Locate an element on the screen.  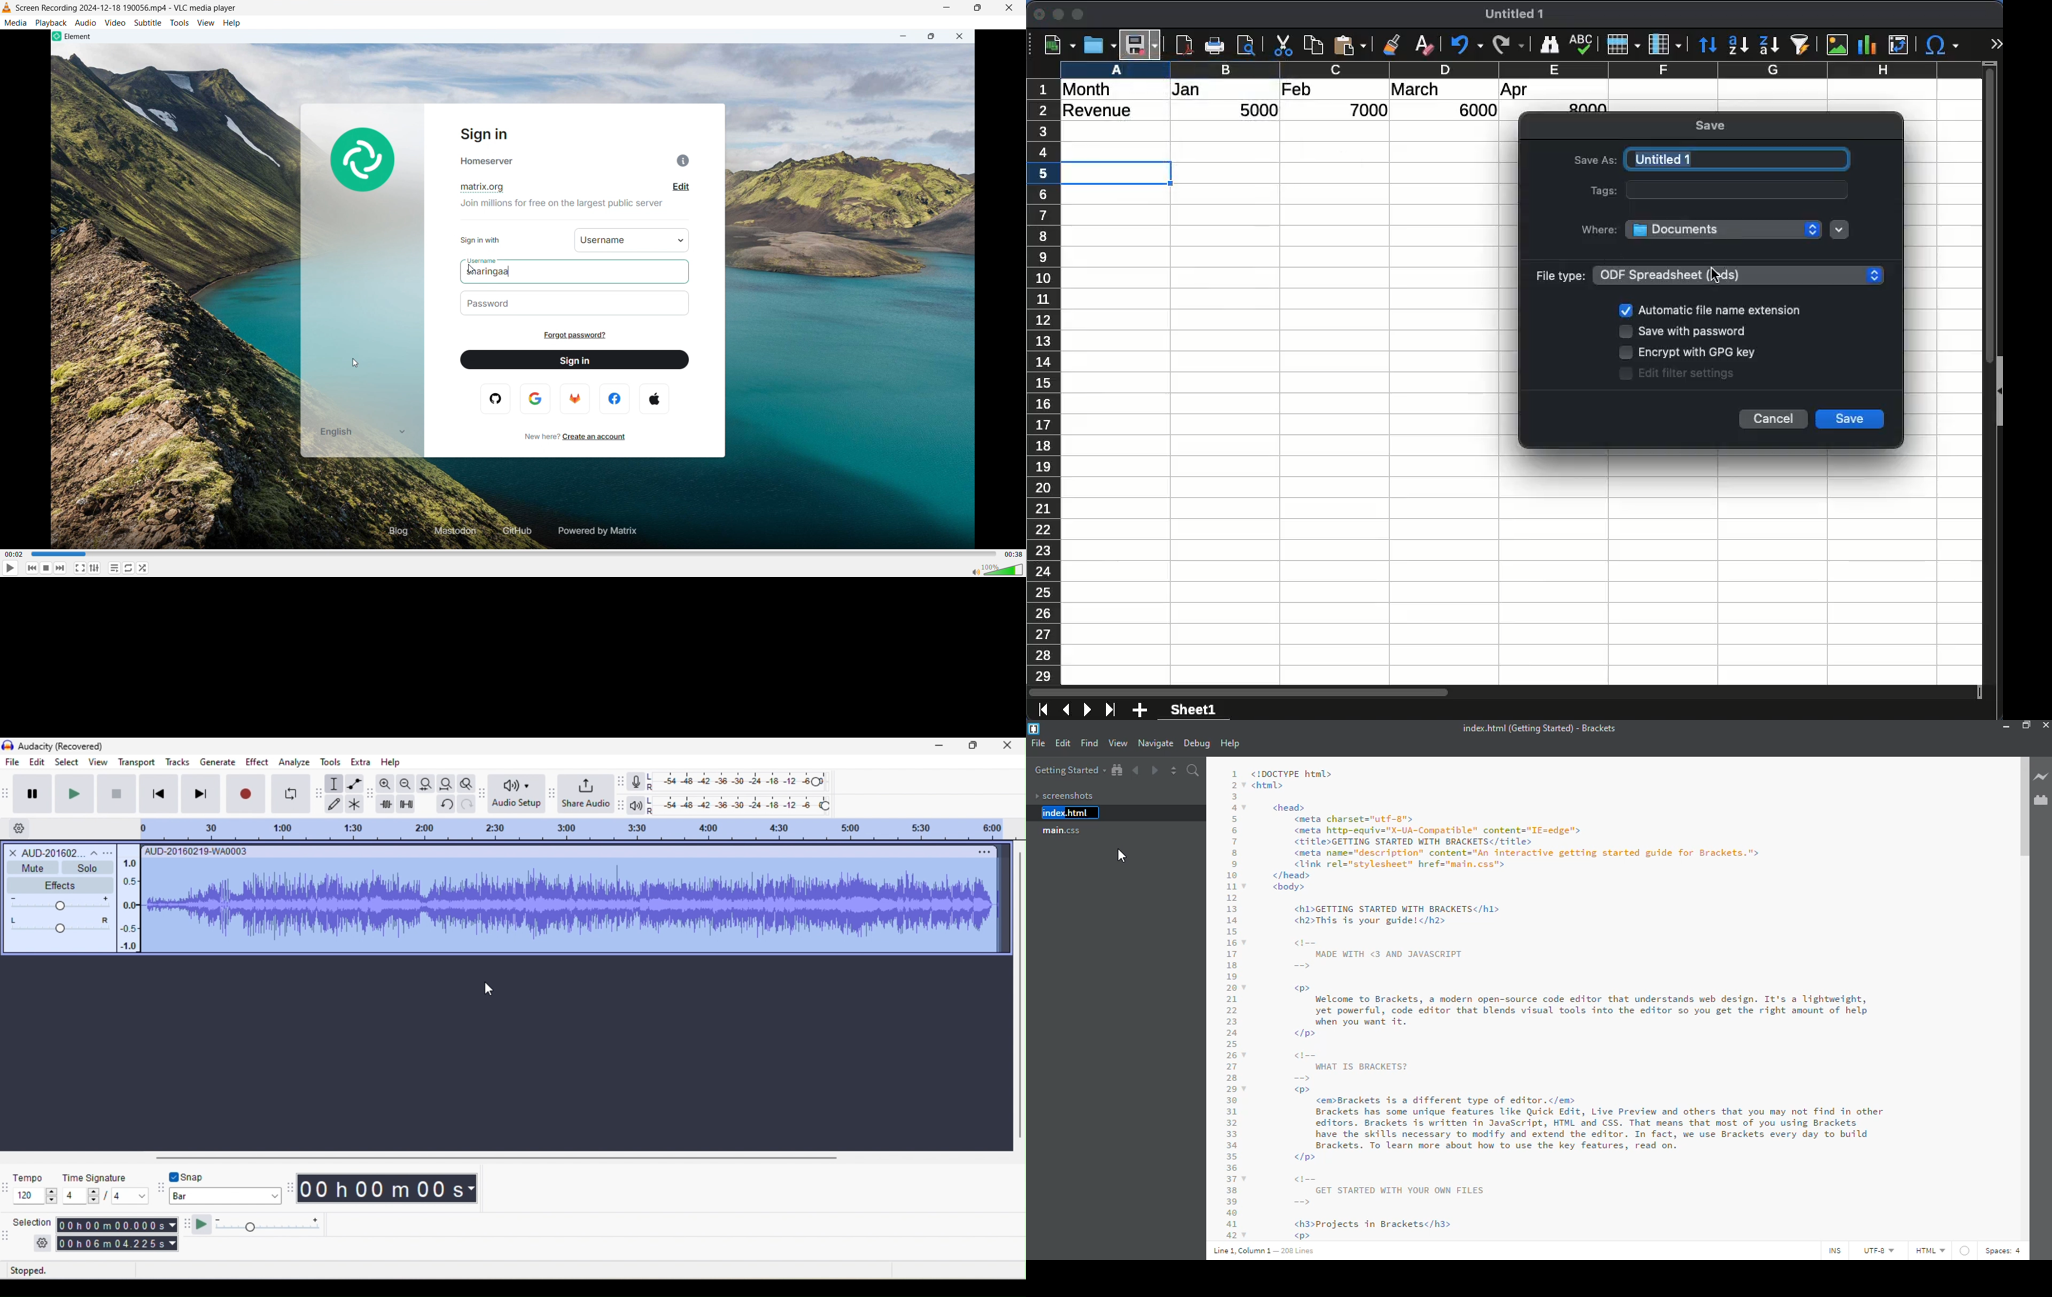
fit project to width is located at coordinates (447, 781).